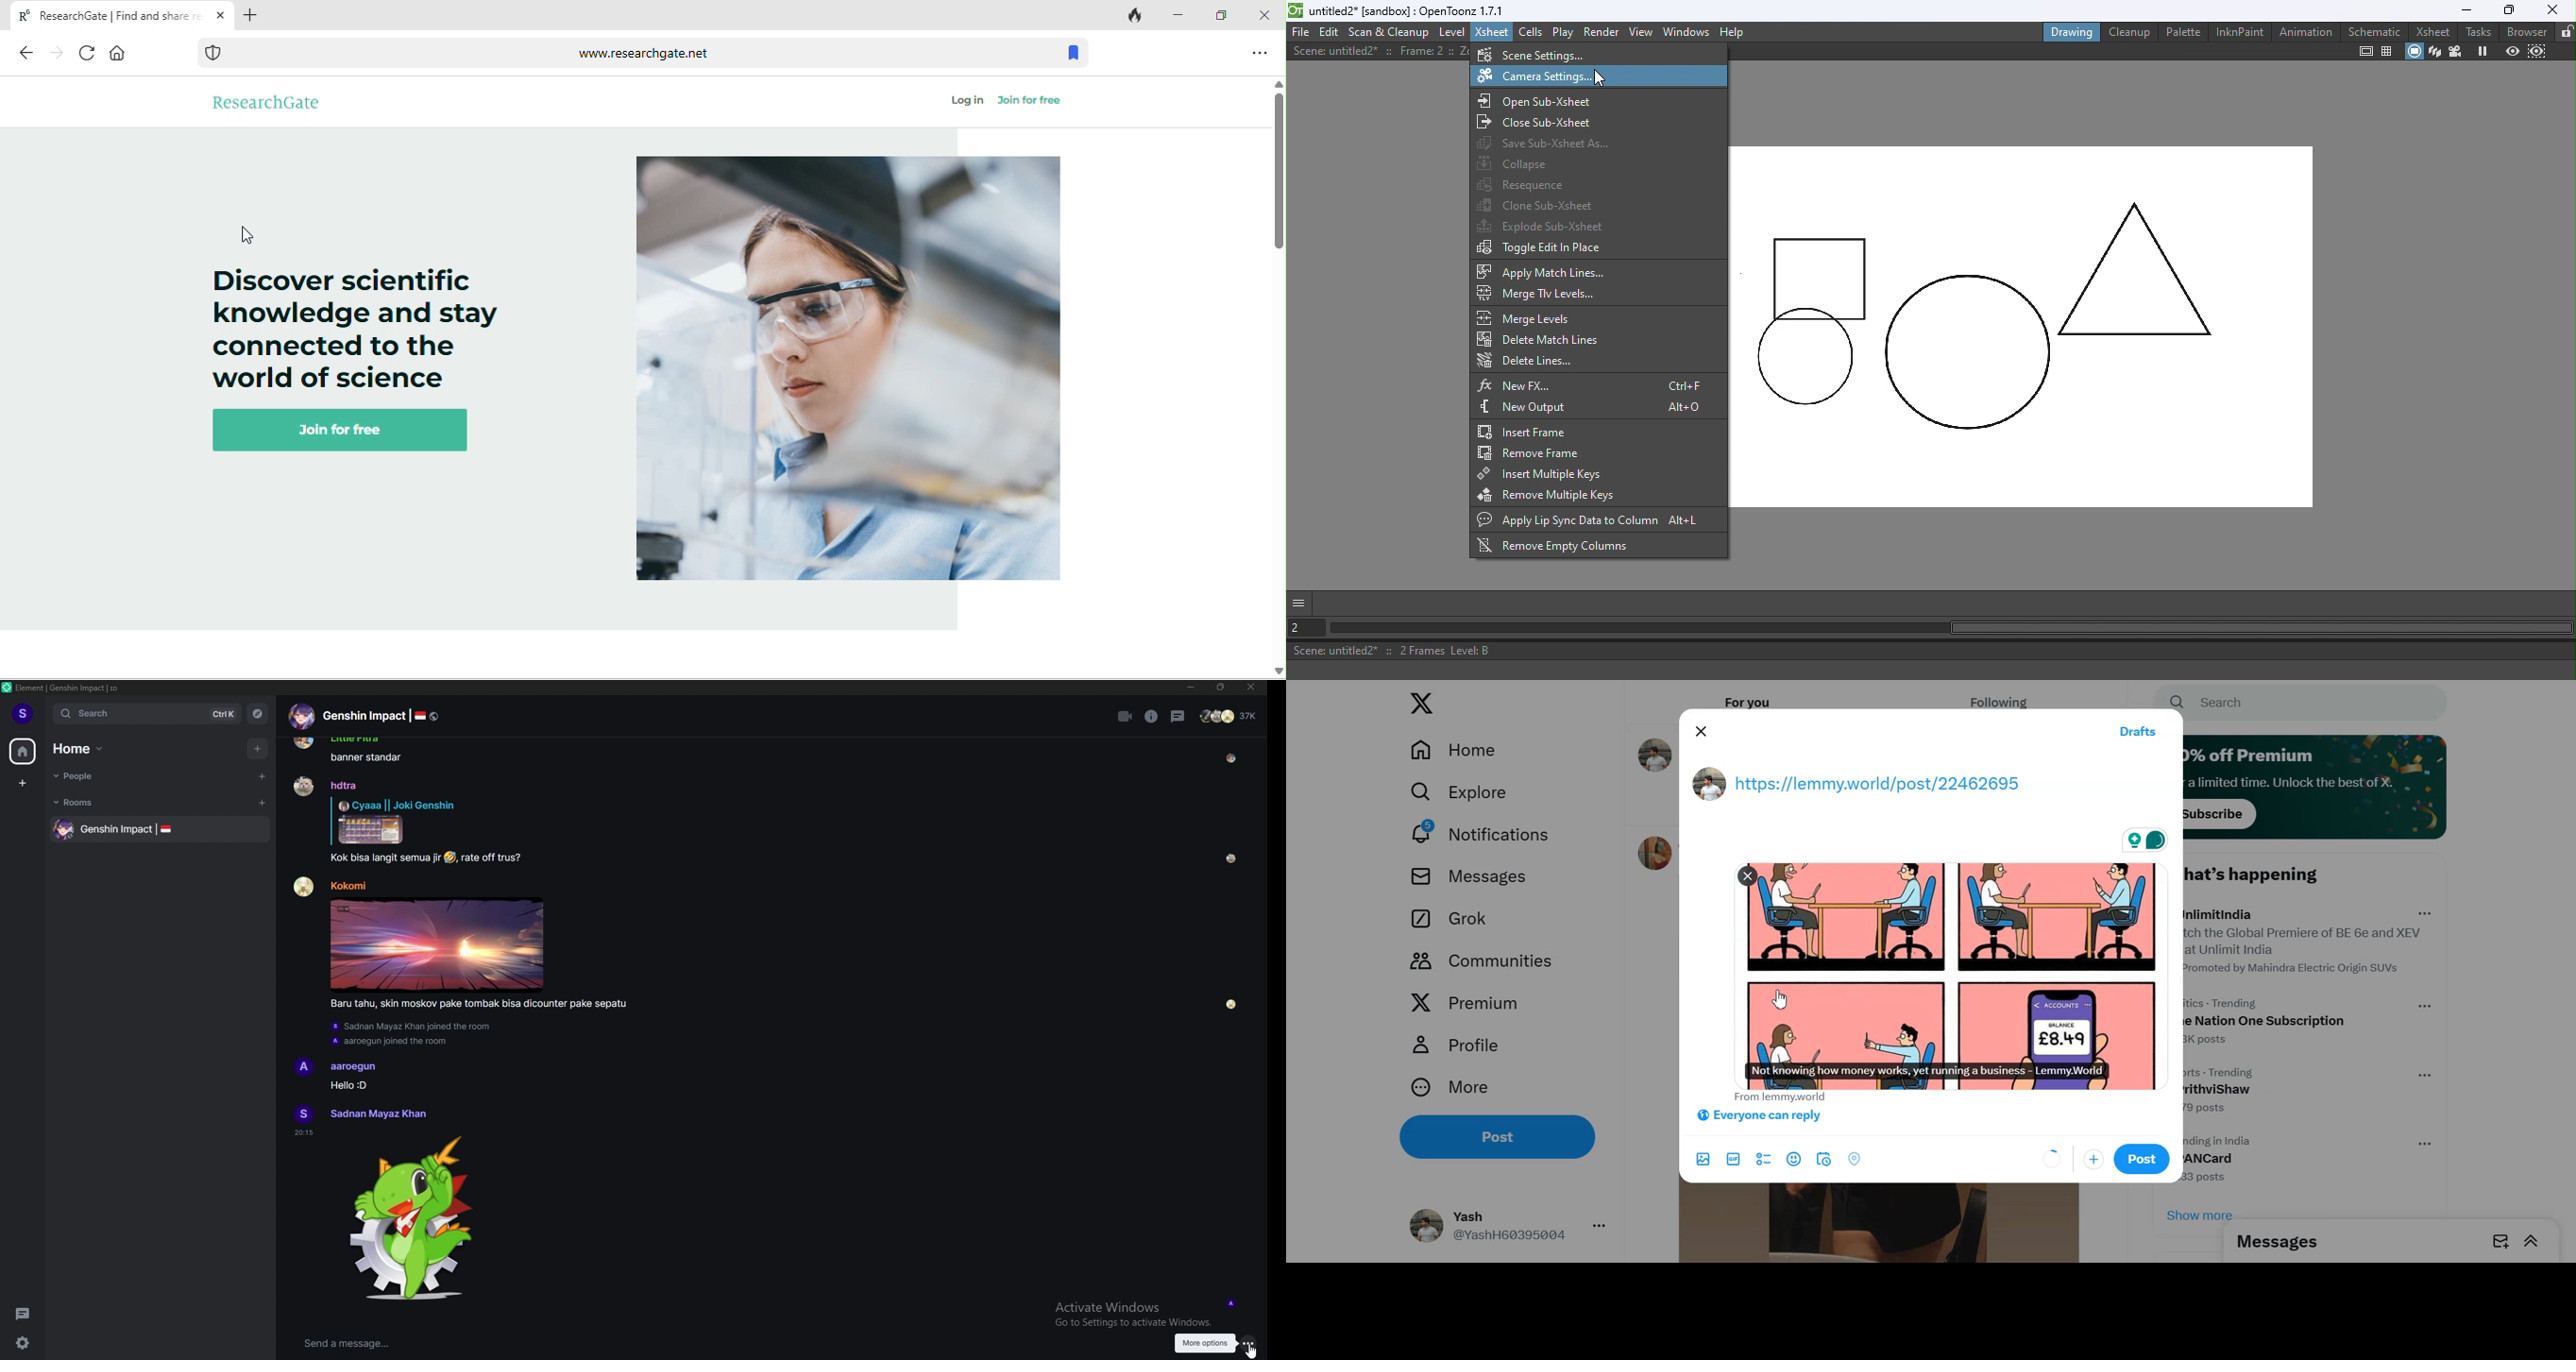 The width and height of the screenshot is (2576, 1372). I want to click on message , so click(2287, 1242).